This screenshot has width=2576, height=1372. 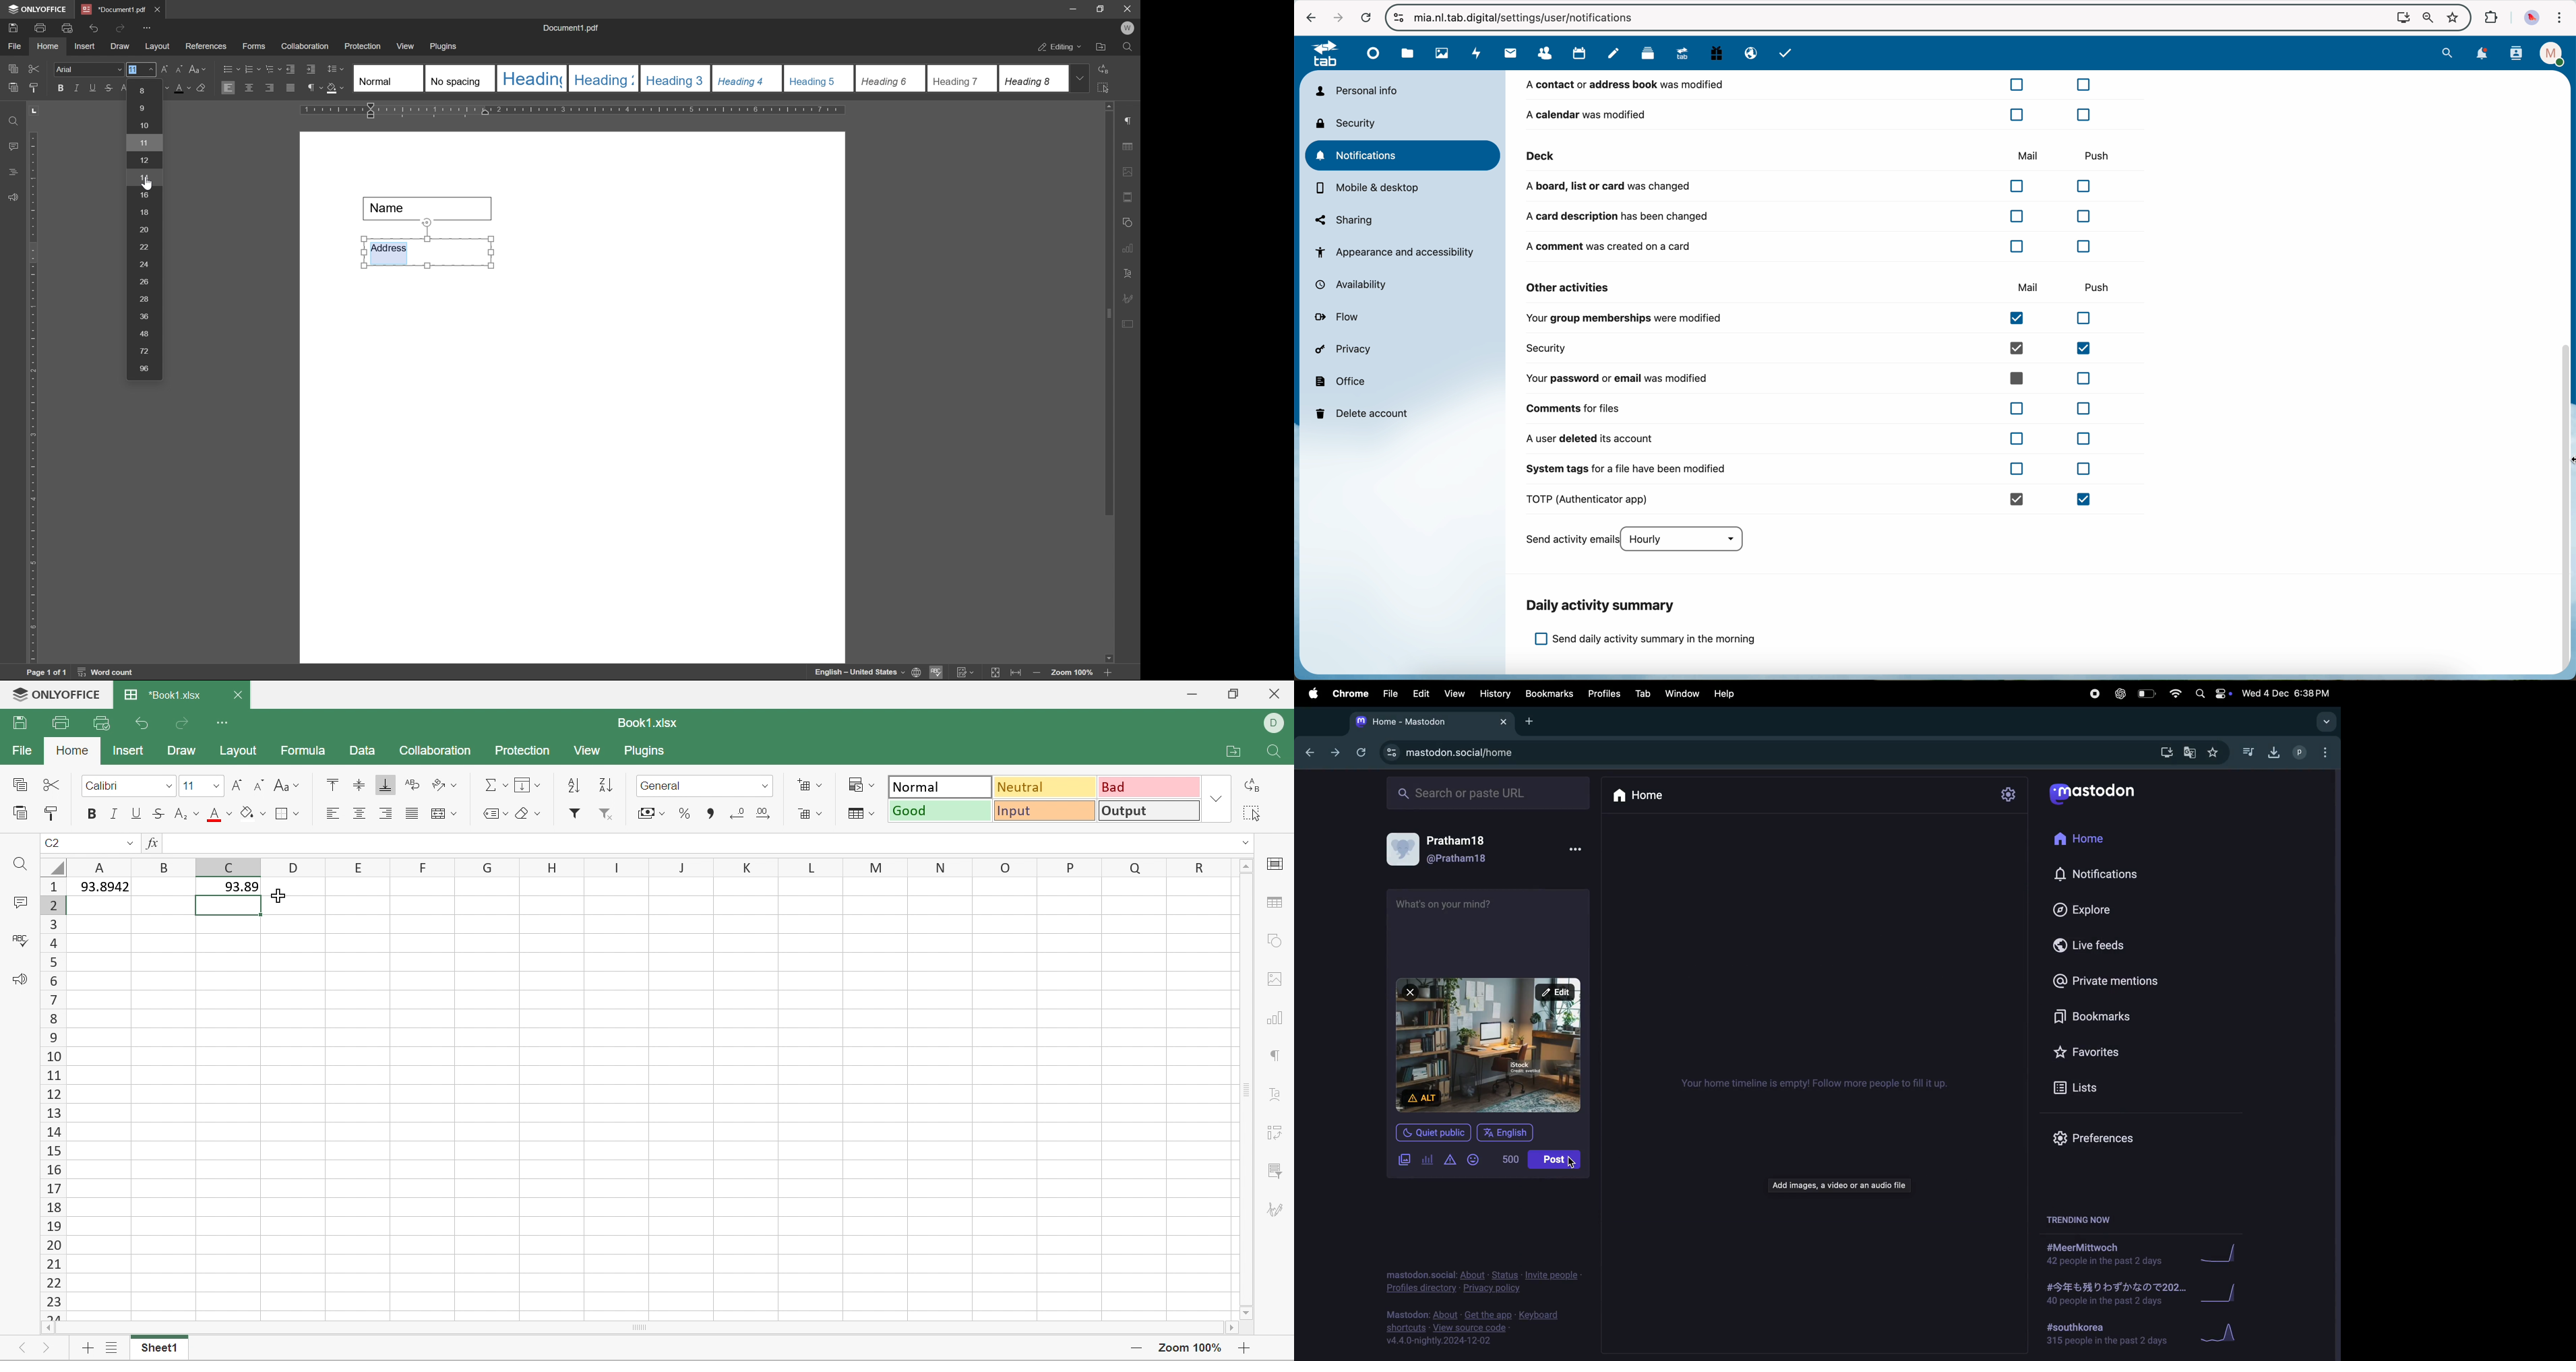 I want to click on Select all, so click(x=1252, y=813).